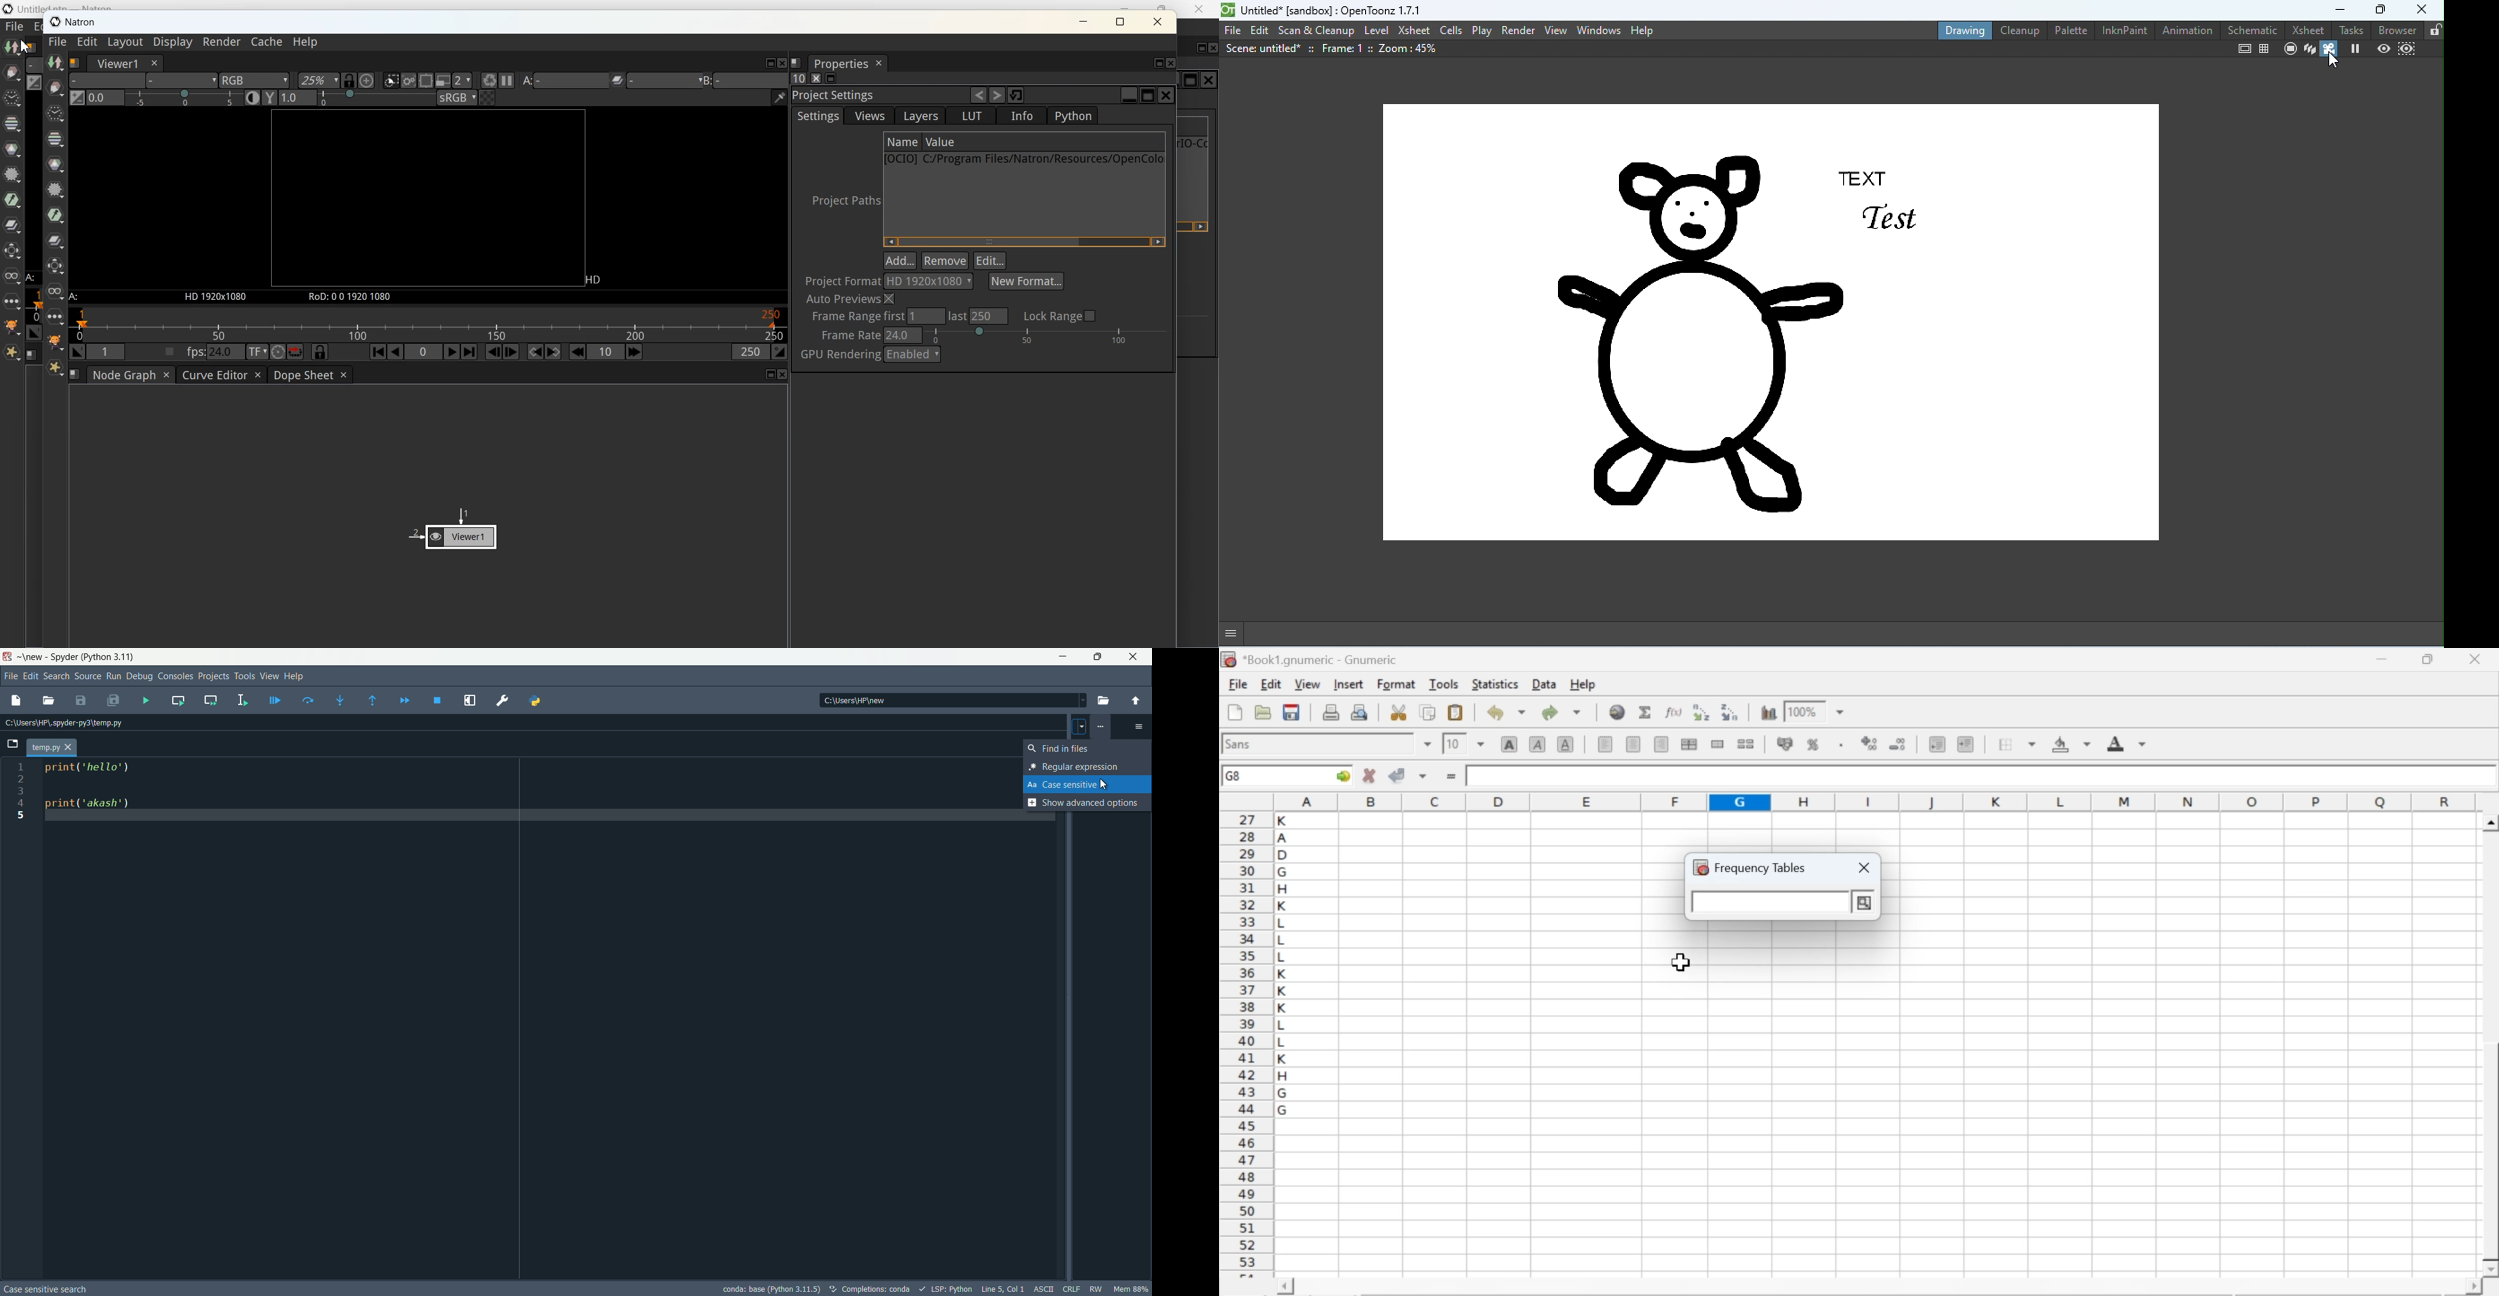 Image resolution: width=2520 pixels, height=1316 pixels. Describe the element at coordinates (1130, 1289) in the screenshot. I see `mem 86%` at that location.